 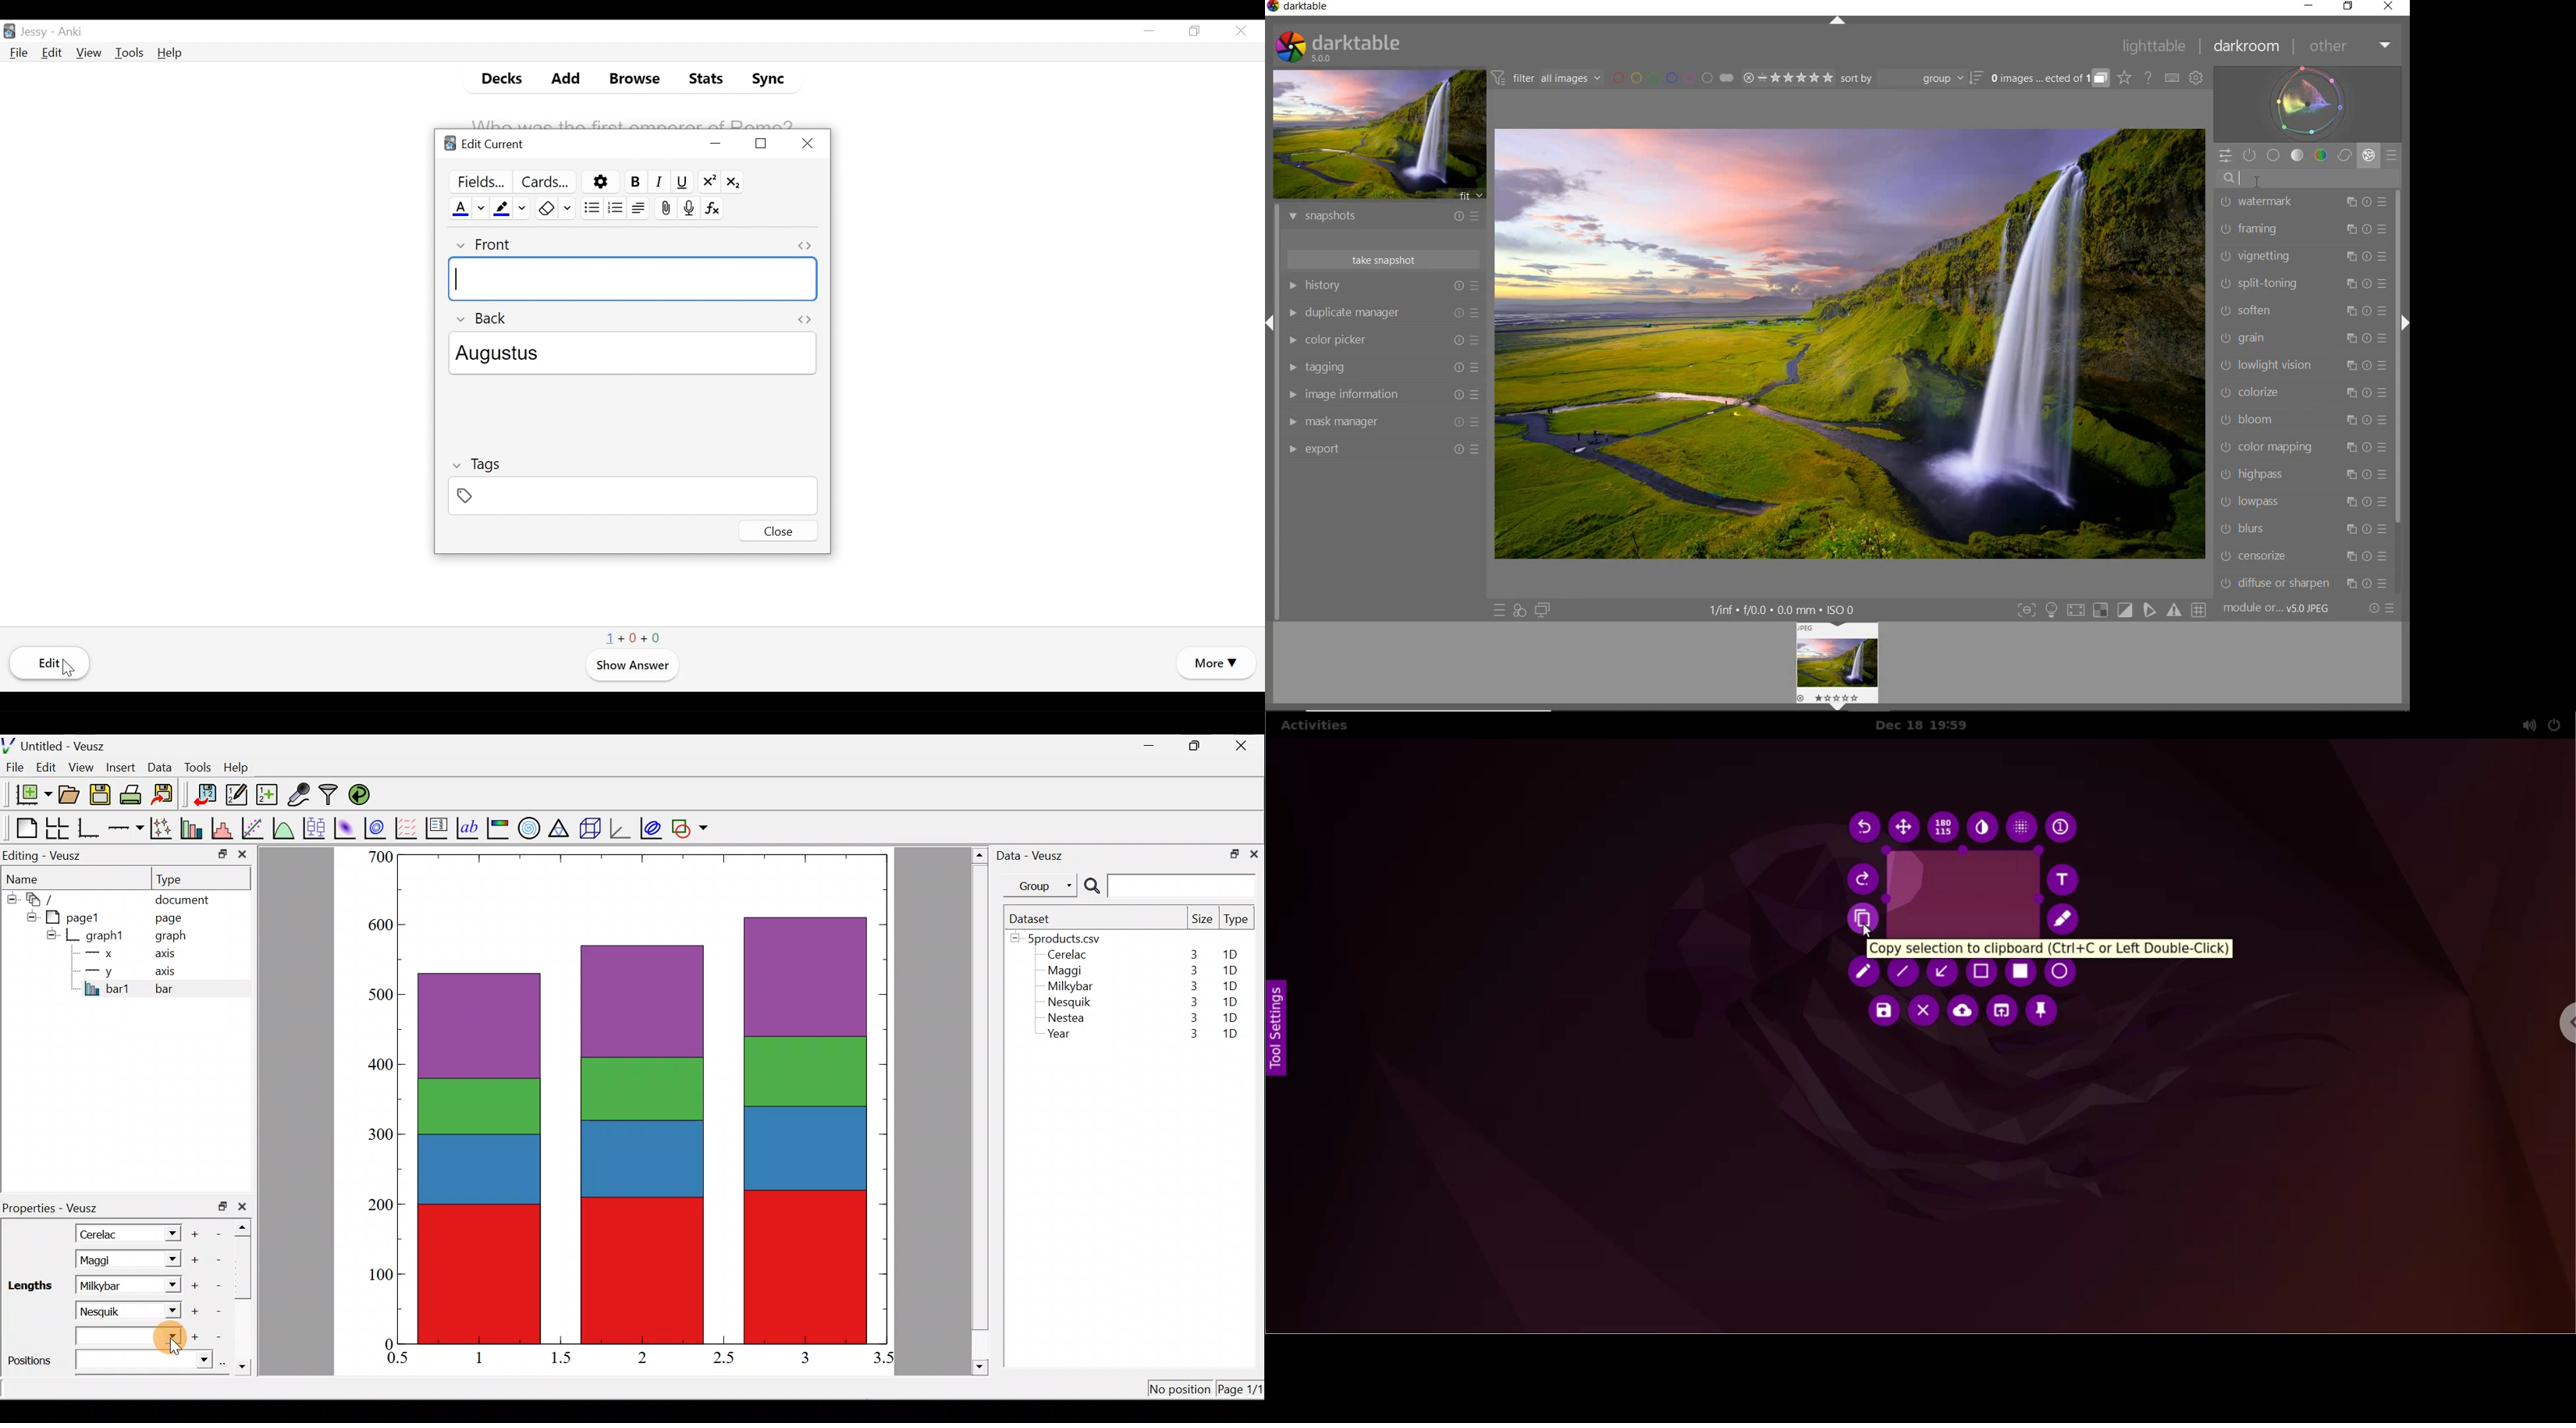 What do you see at coordinates (459, 208) in the screenshot?
I see `Text Color` at bounding box center [459, 208].